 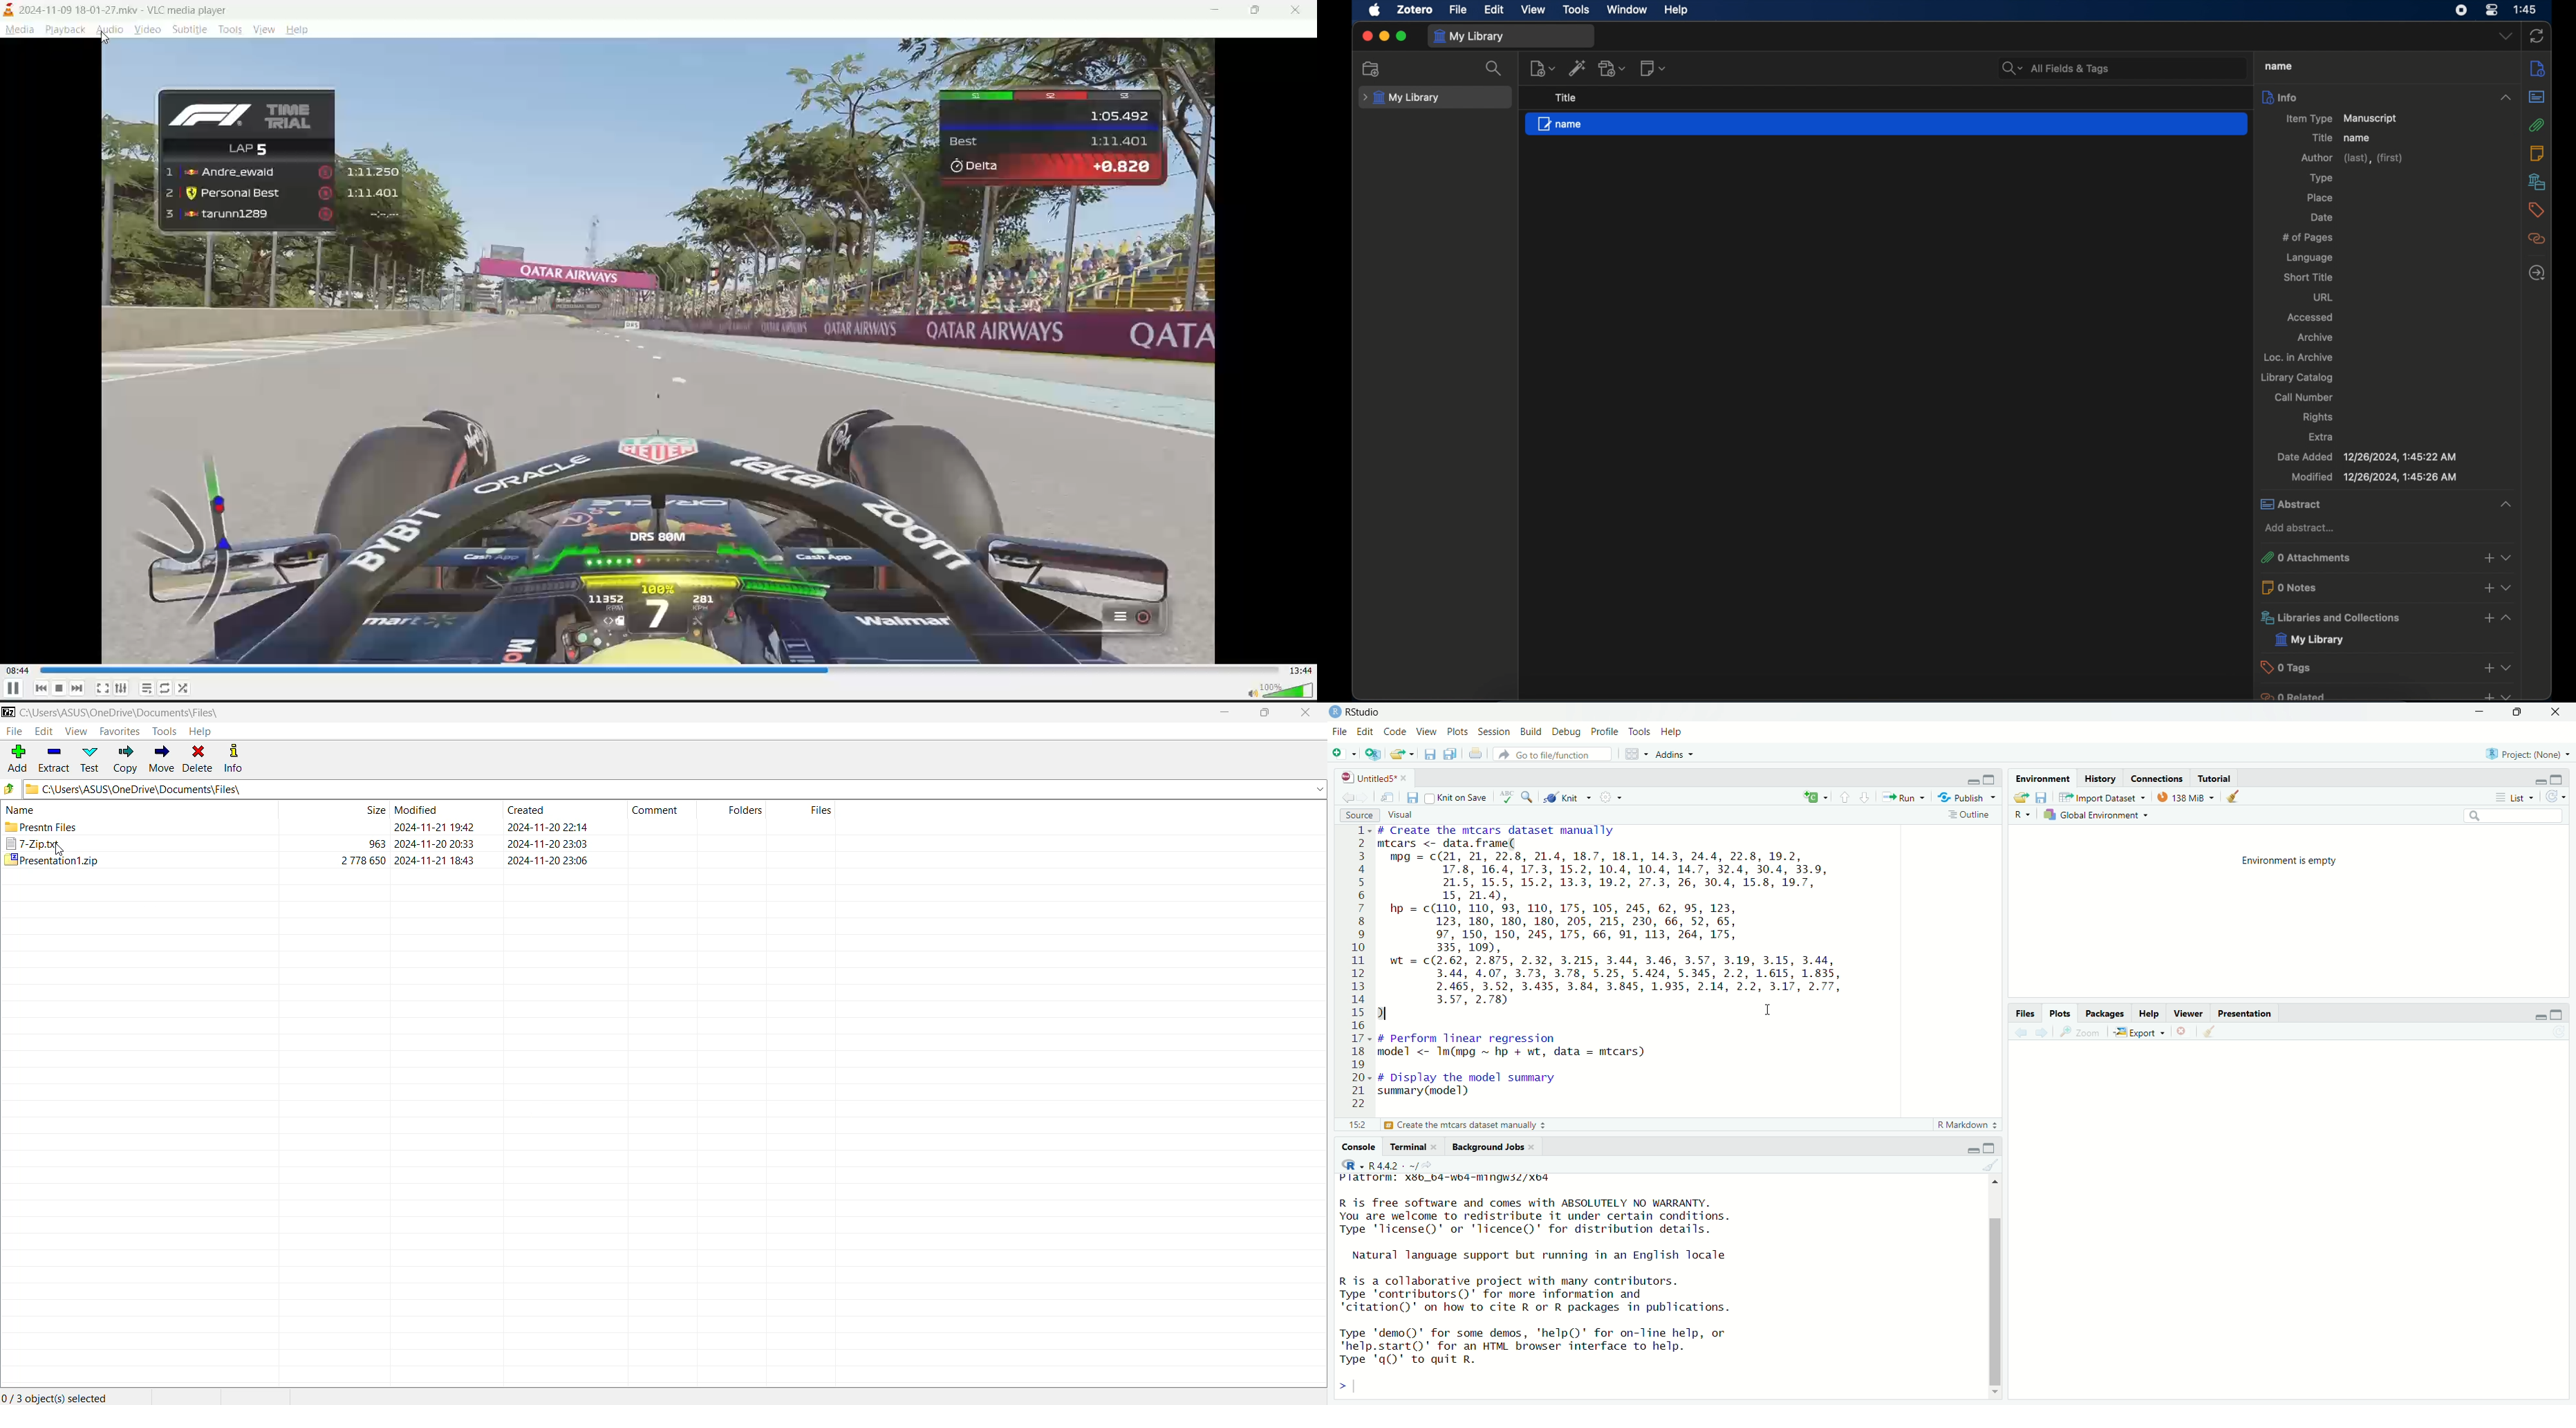 What do you see at coordinates (119, 689) in the screenshot?
I see `settings` at bounding box center [119, 689].